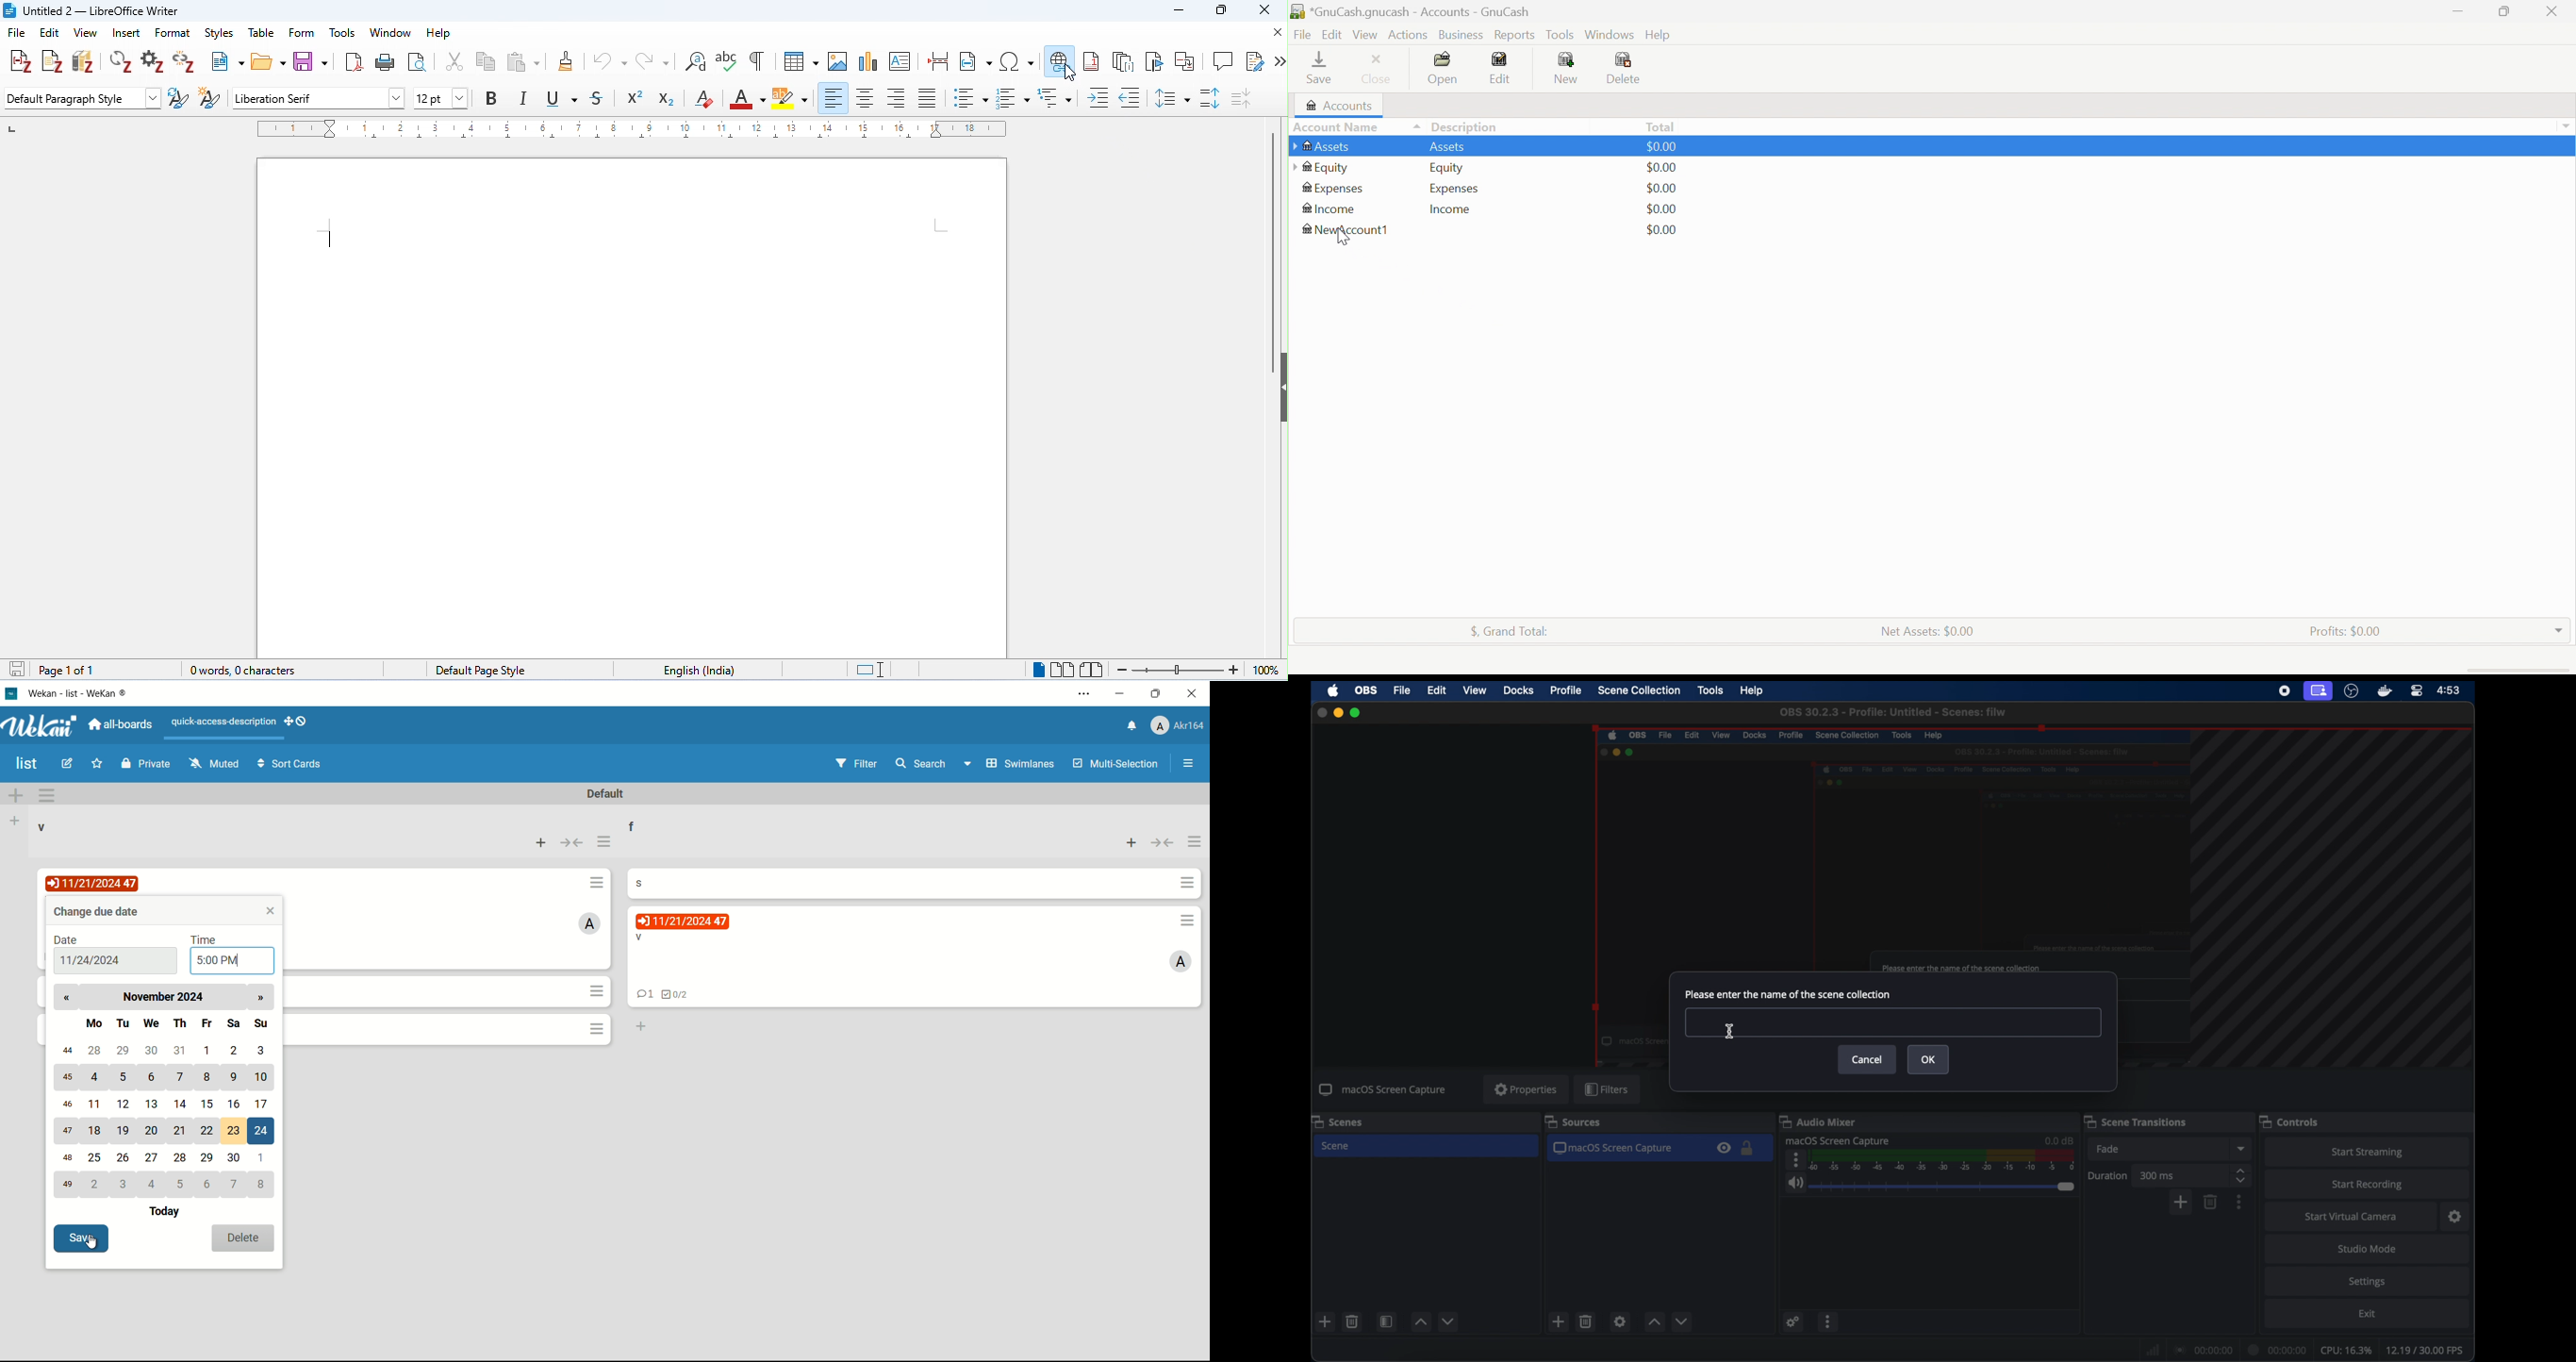  Describe the element at coordinates (1277, 33) in the screenshot. I see `close document` at that location.